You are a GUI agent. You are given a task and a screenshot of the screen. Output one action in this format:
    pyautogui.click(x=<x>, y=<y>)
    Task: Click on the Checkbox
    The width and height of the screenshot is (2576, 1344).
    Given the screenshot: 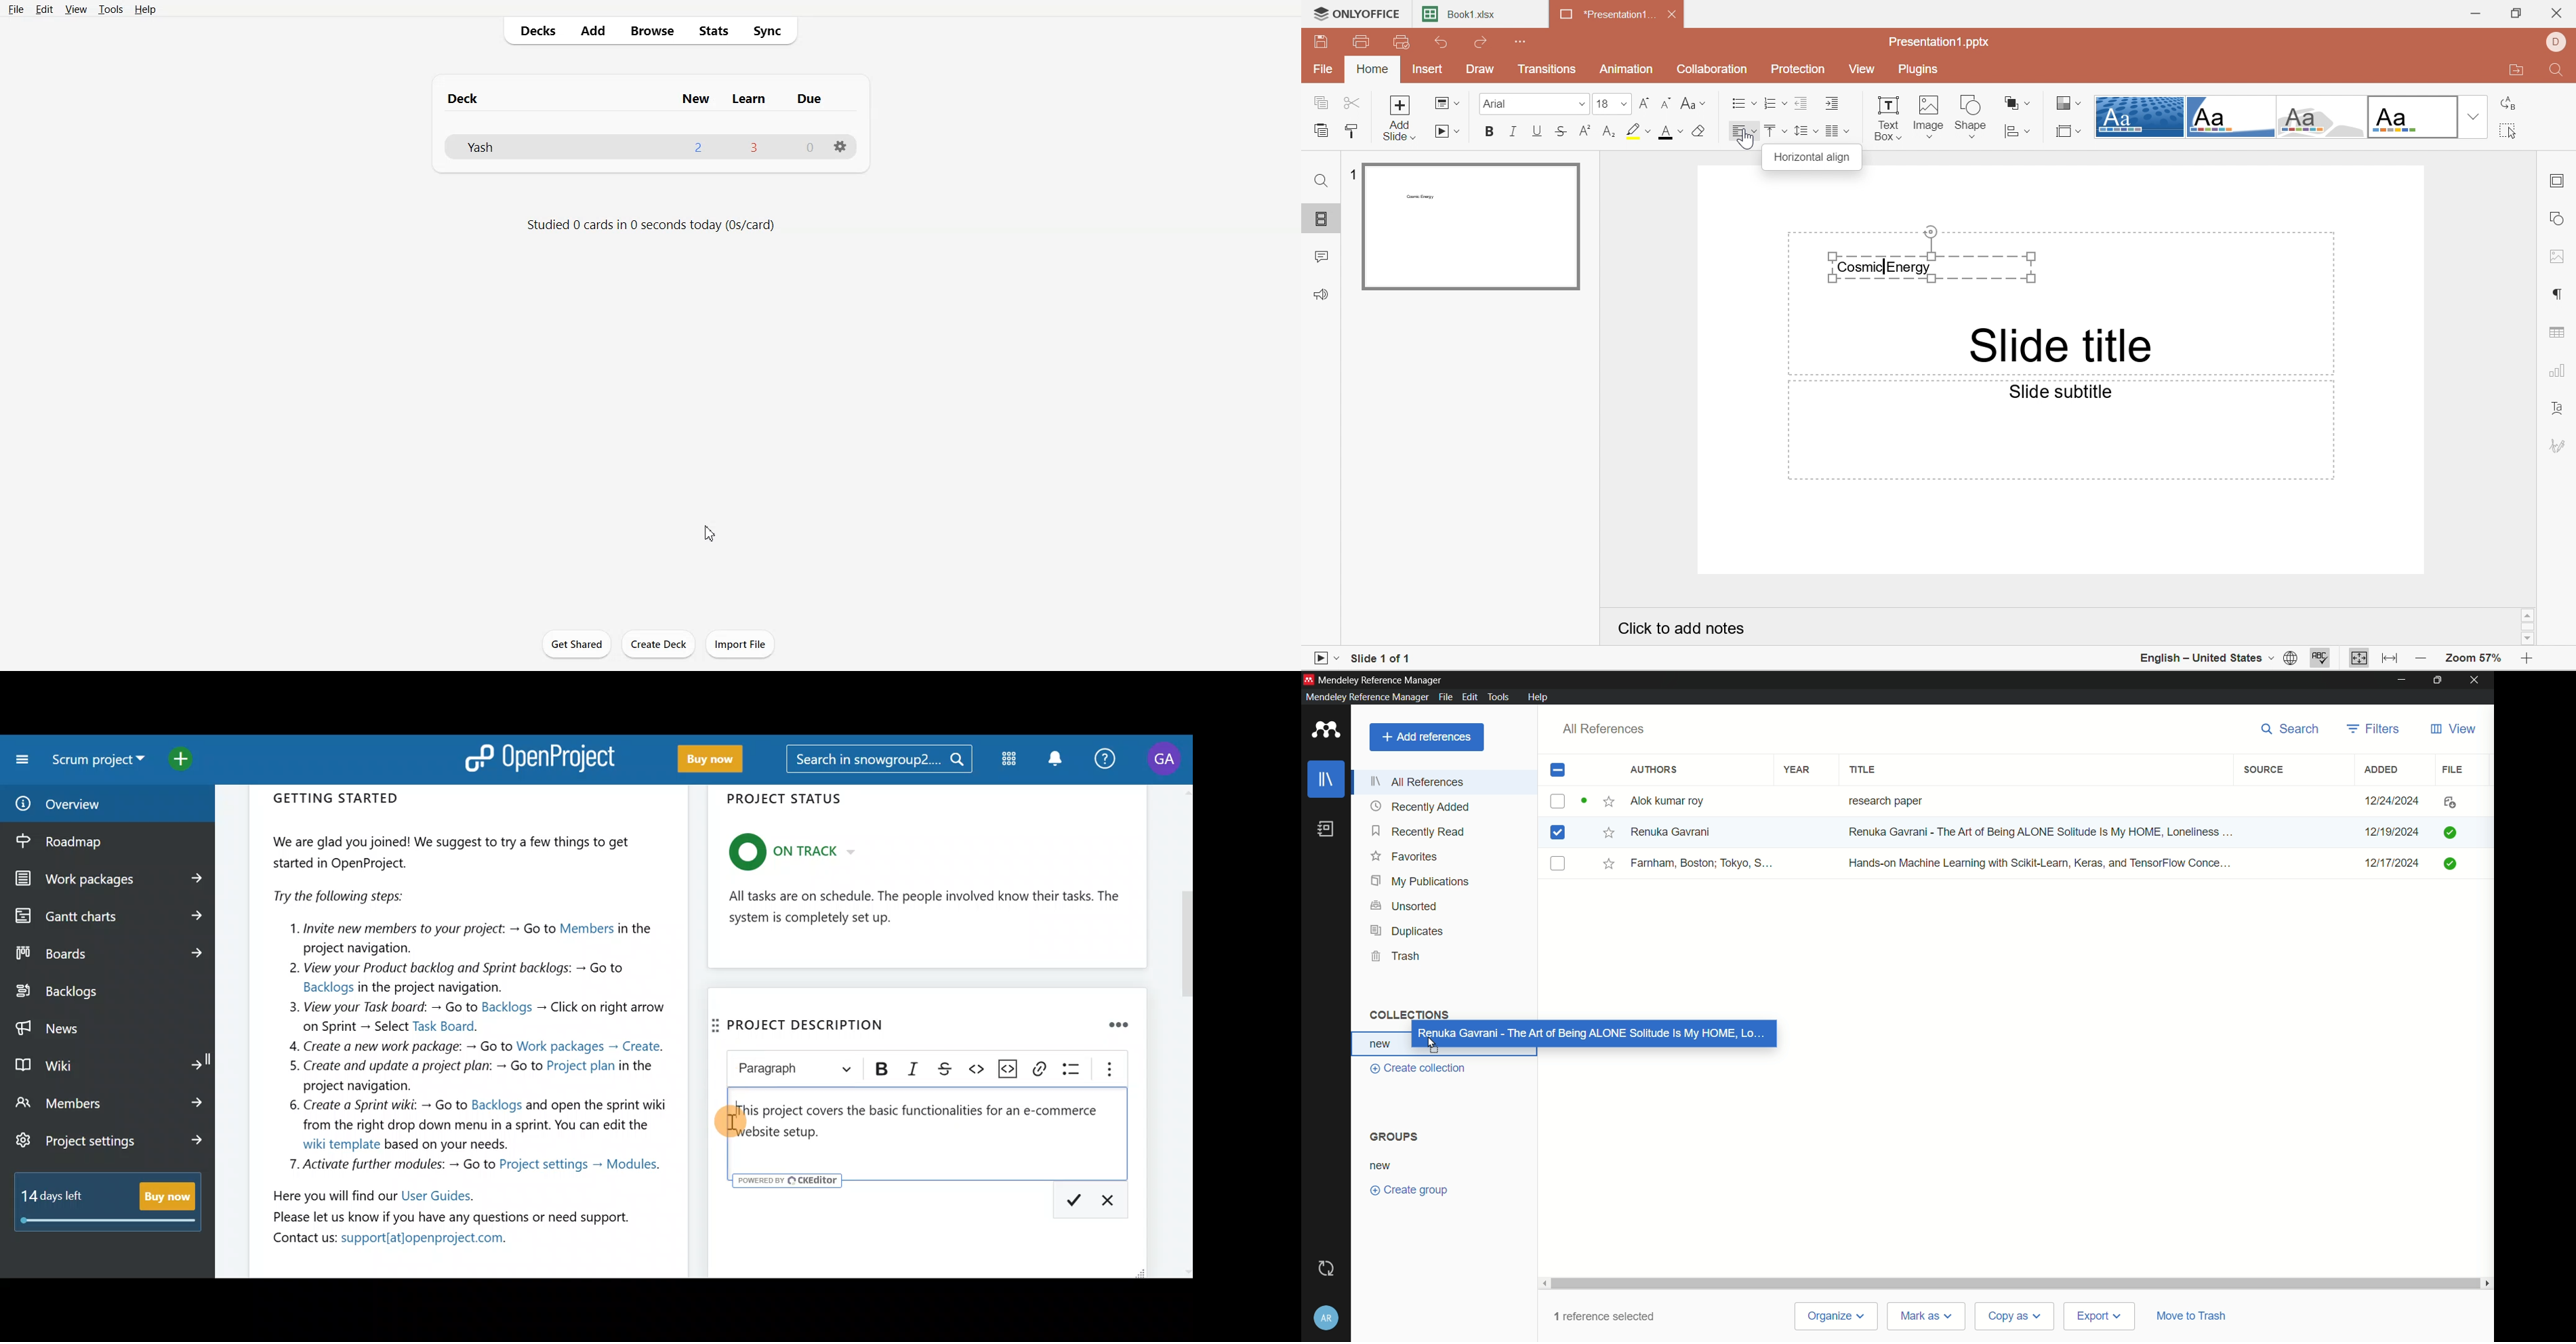 What is the action you would take?
    pyautogui.click(x=1556, y=834)
    